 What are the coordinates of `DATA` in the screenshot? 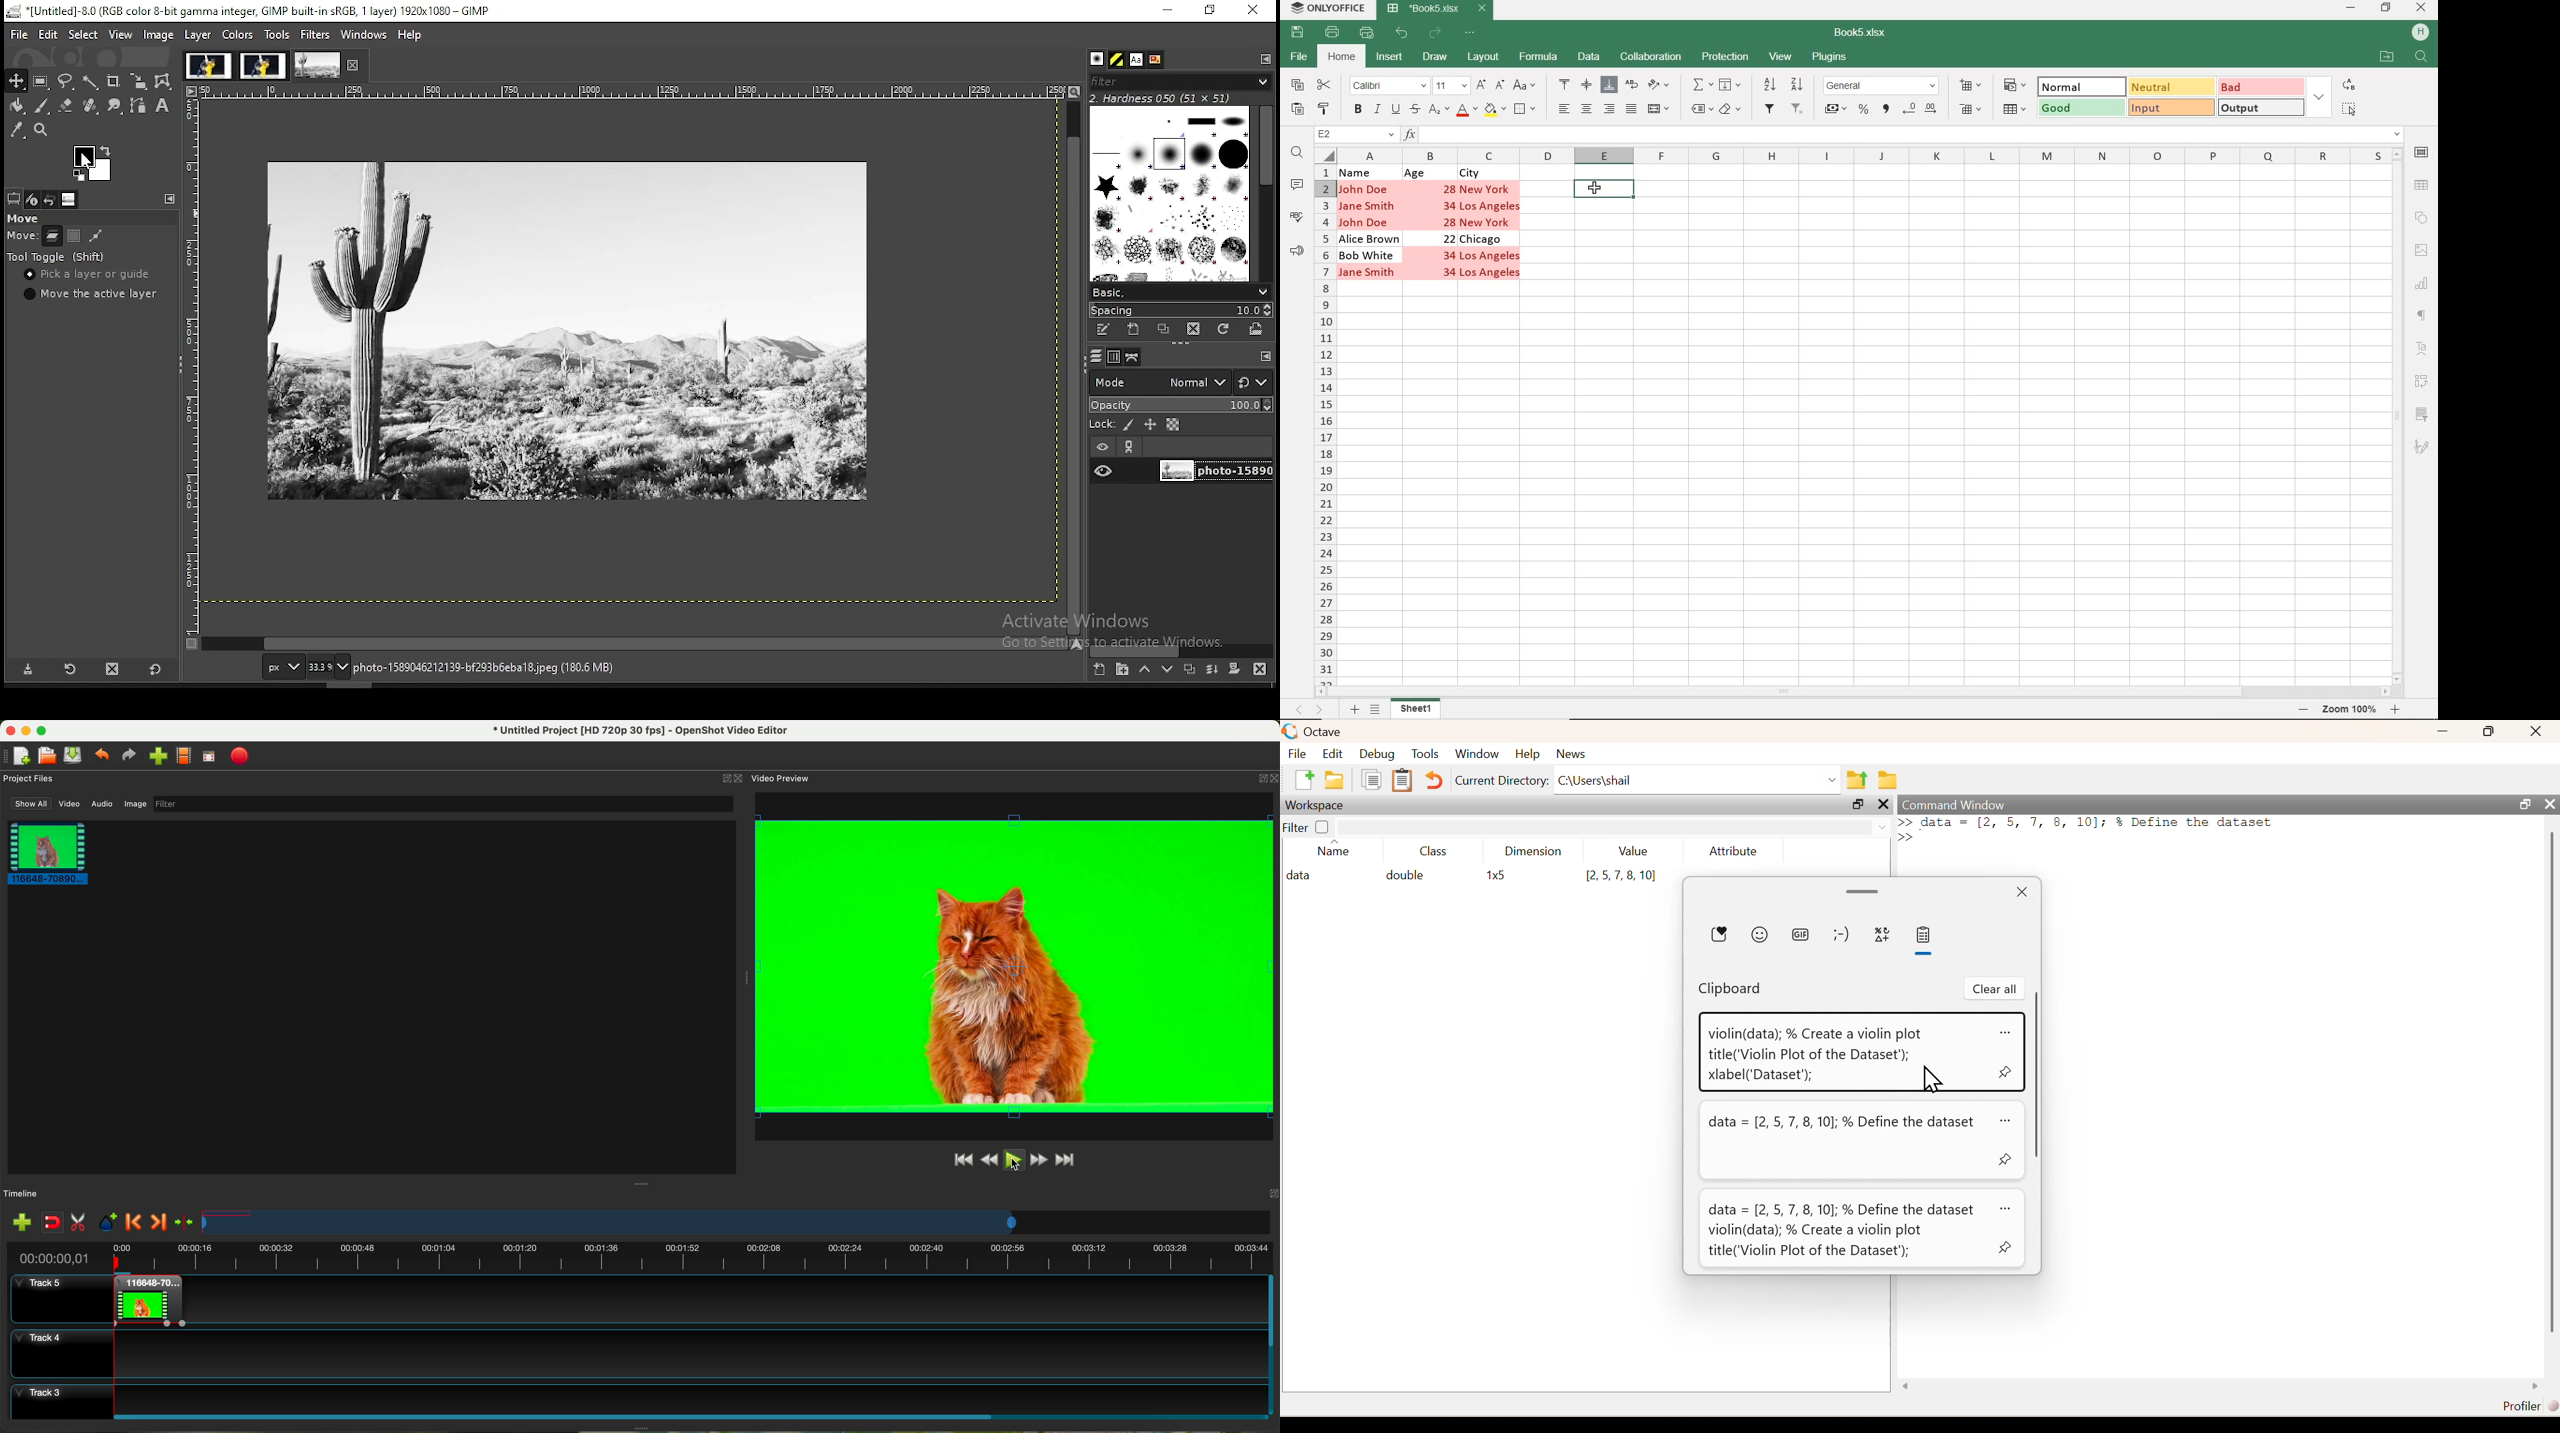 It's located at (1590, 60).